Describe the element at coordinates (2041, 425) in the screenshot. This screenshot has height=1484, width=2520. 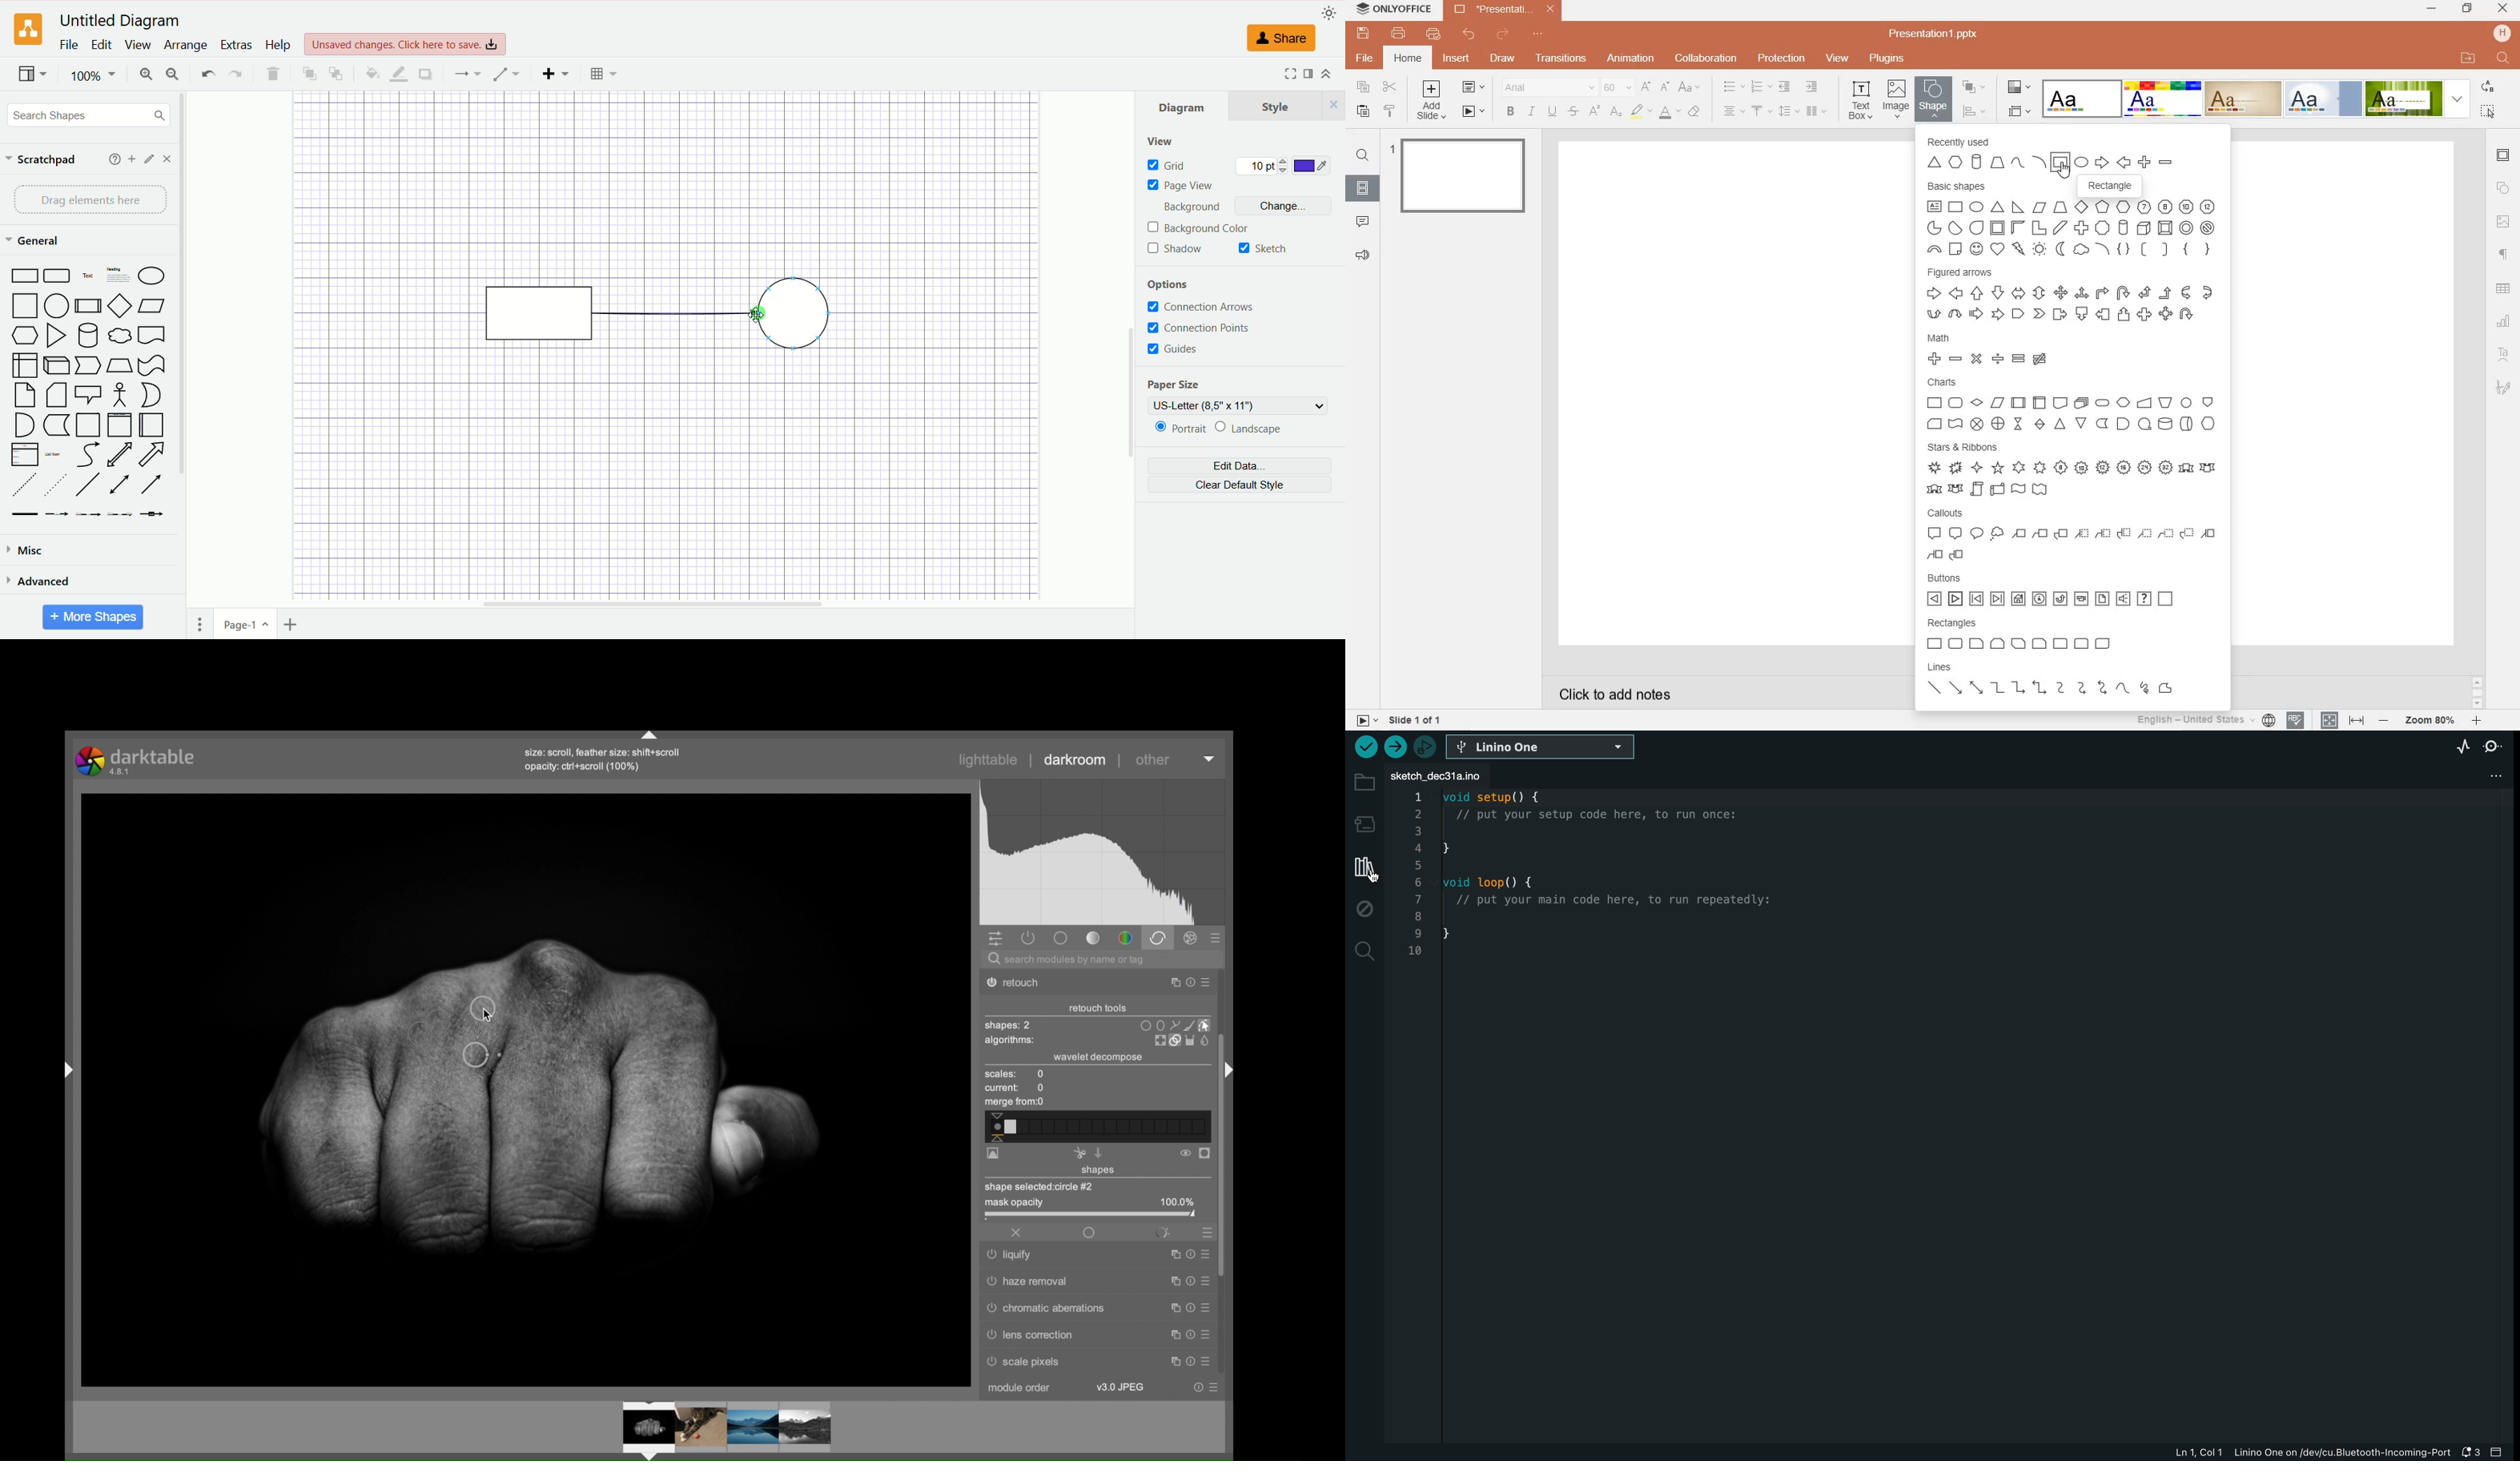
I see `Sort` at that location.